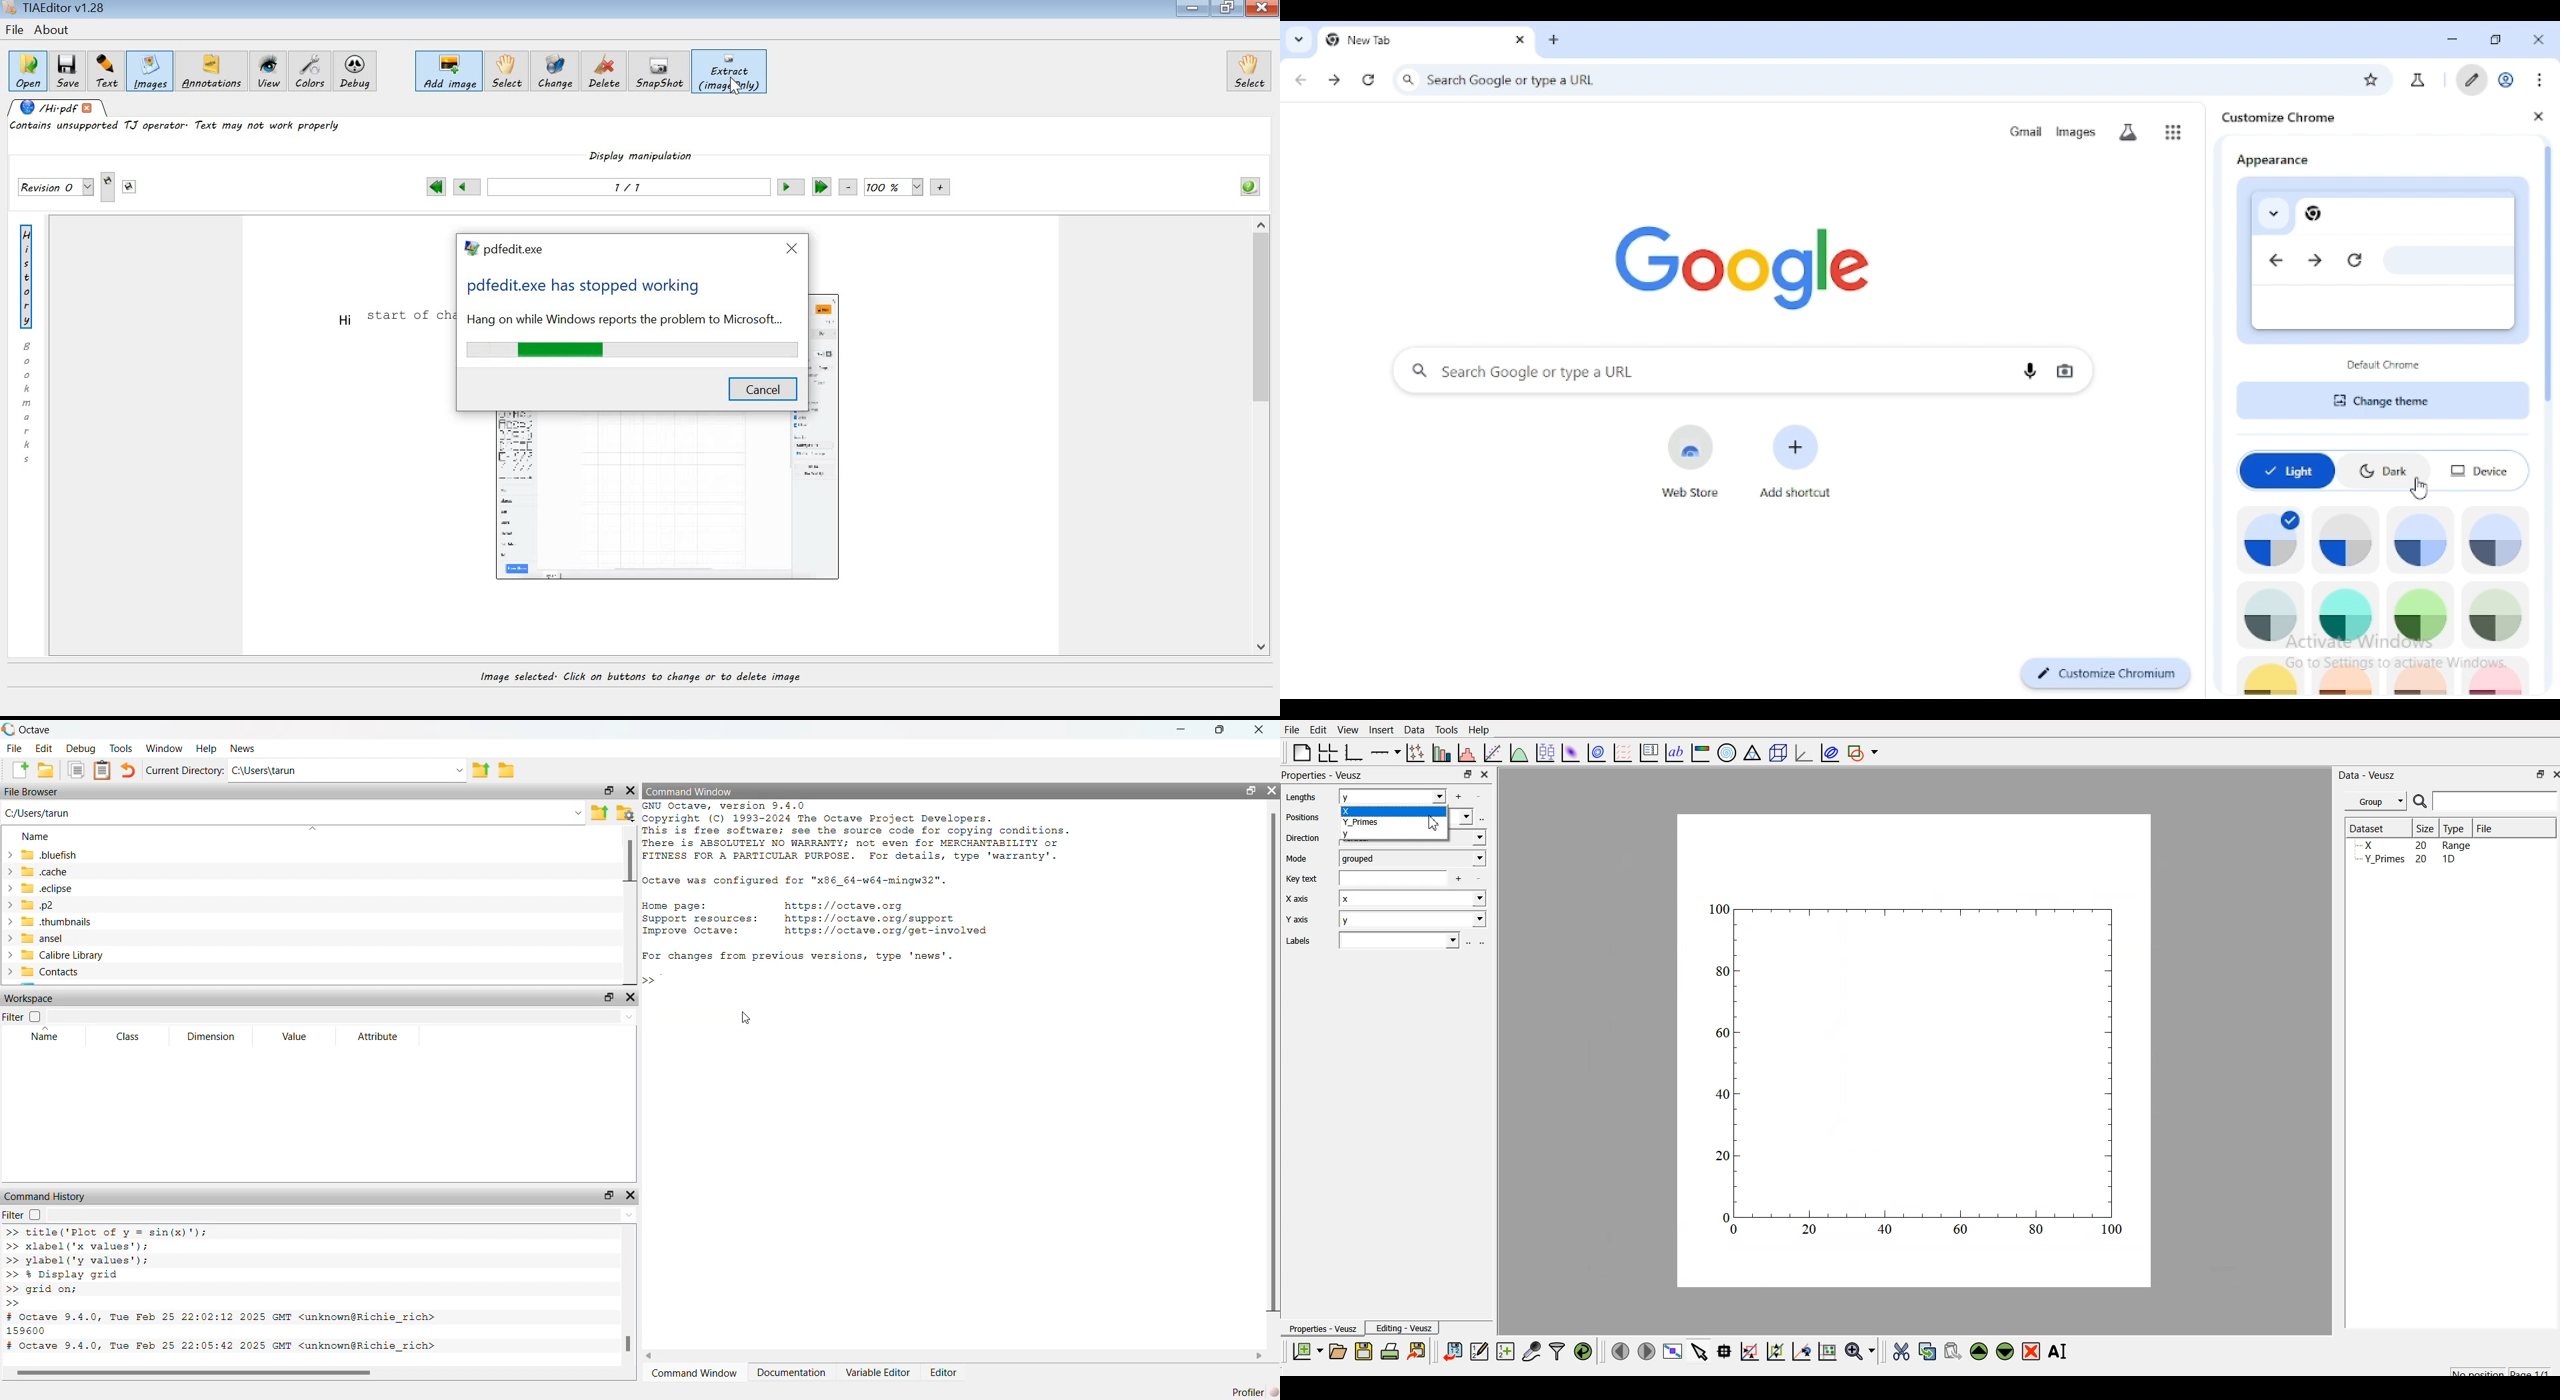  What do you see at coordinates (2357, 261) in the screenshot?
I see `reload` at bounding box center [2357, 261].